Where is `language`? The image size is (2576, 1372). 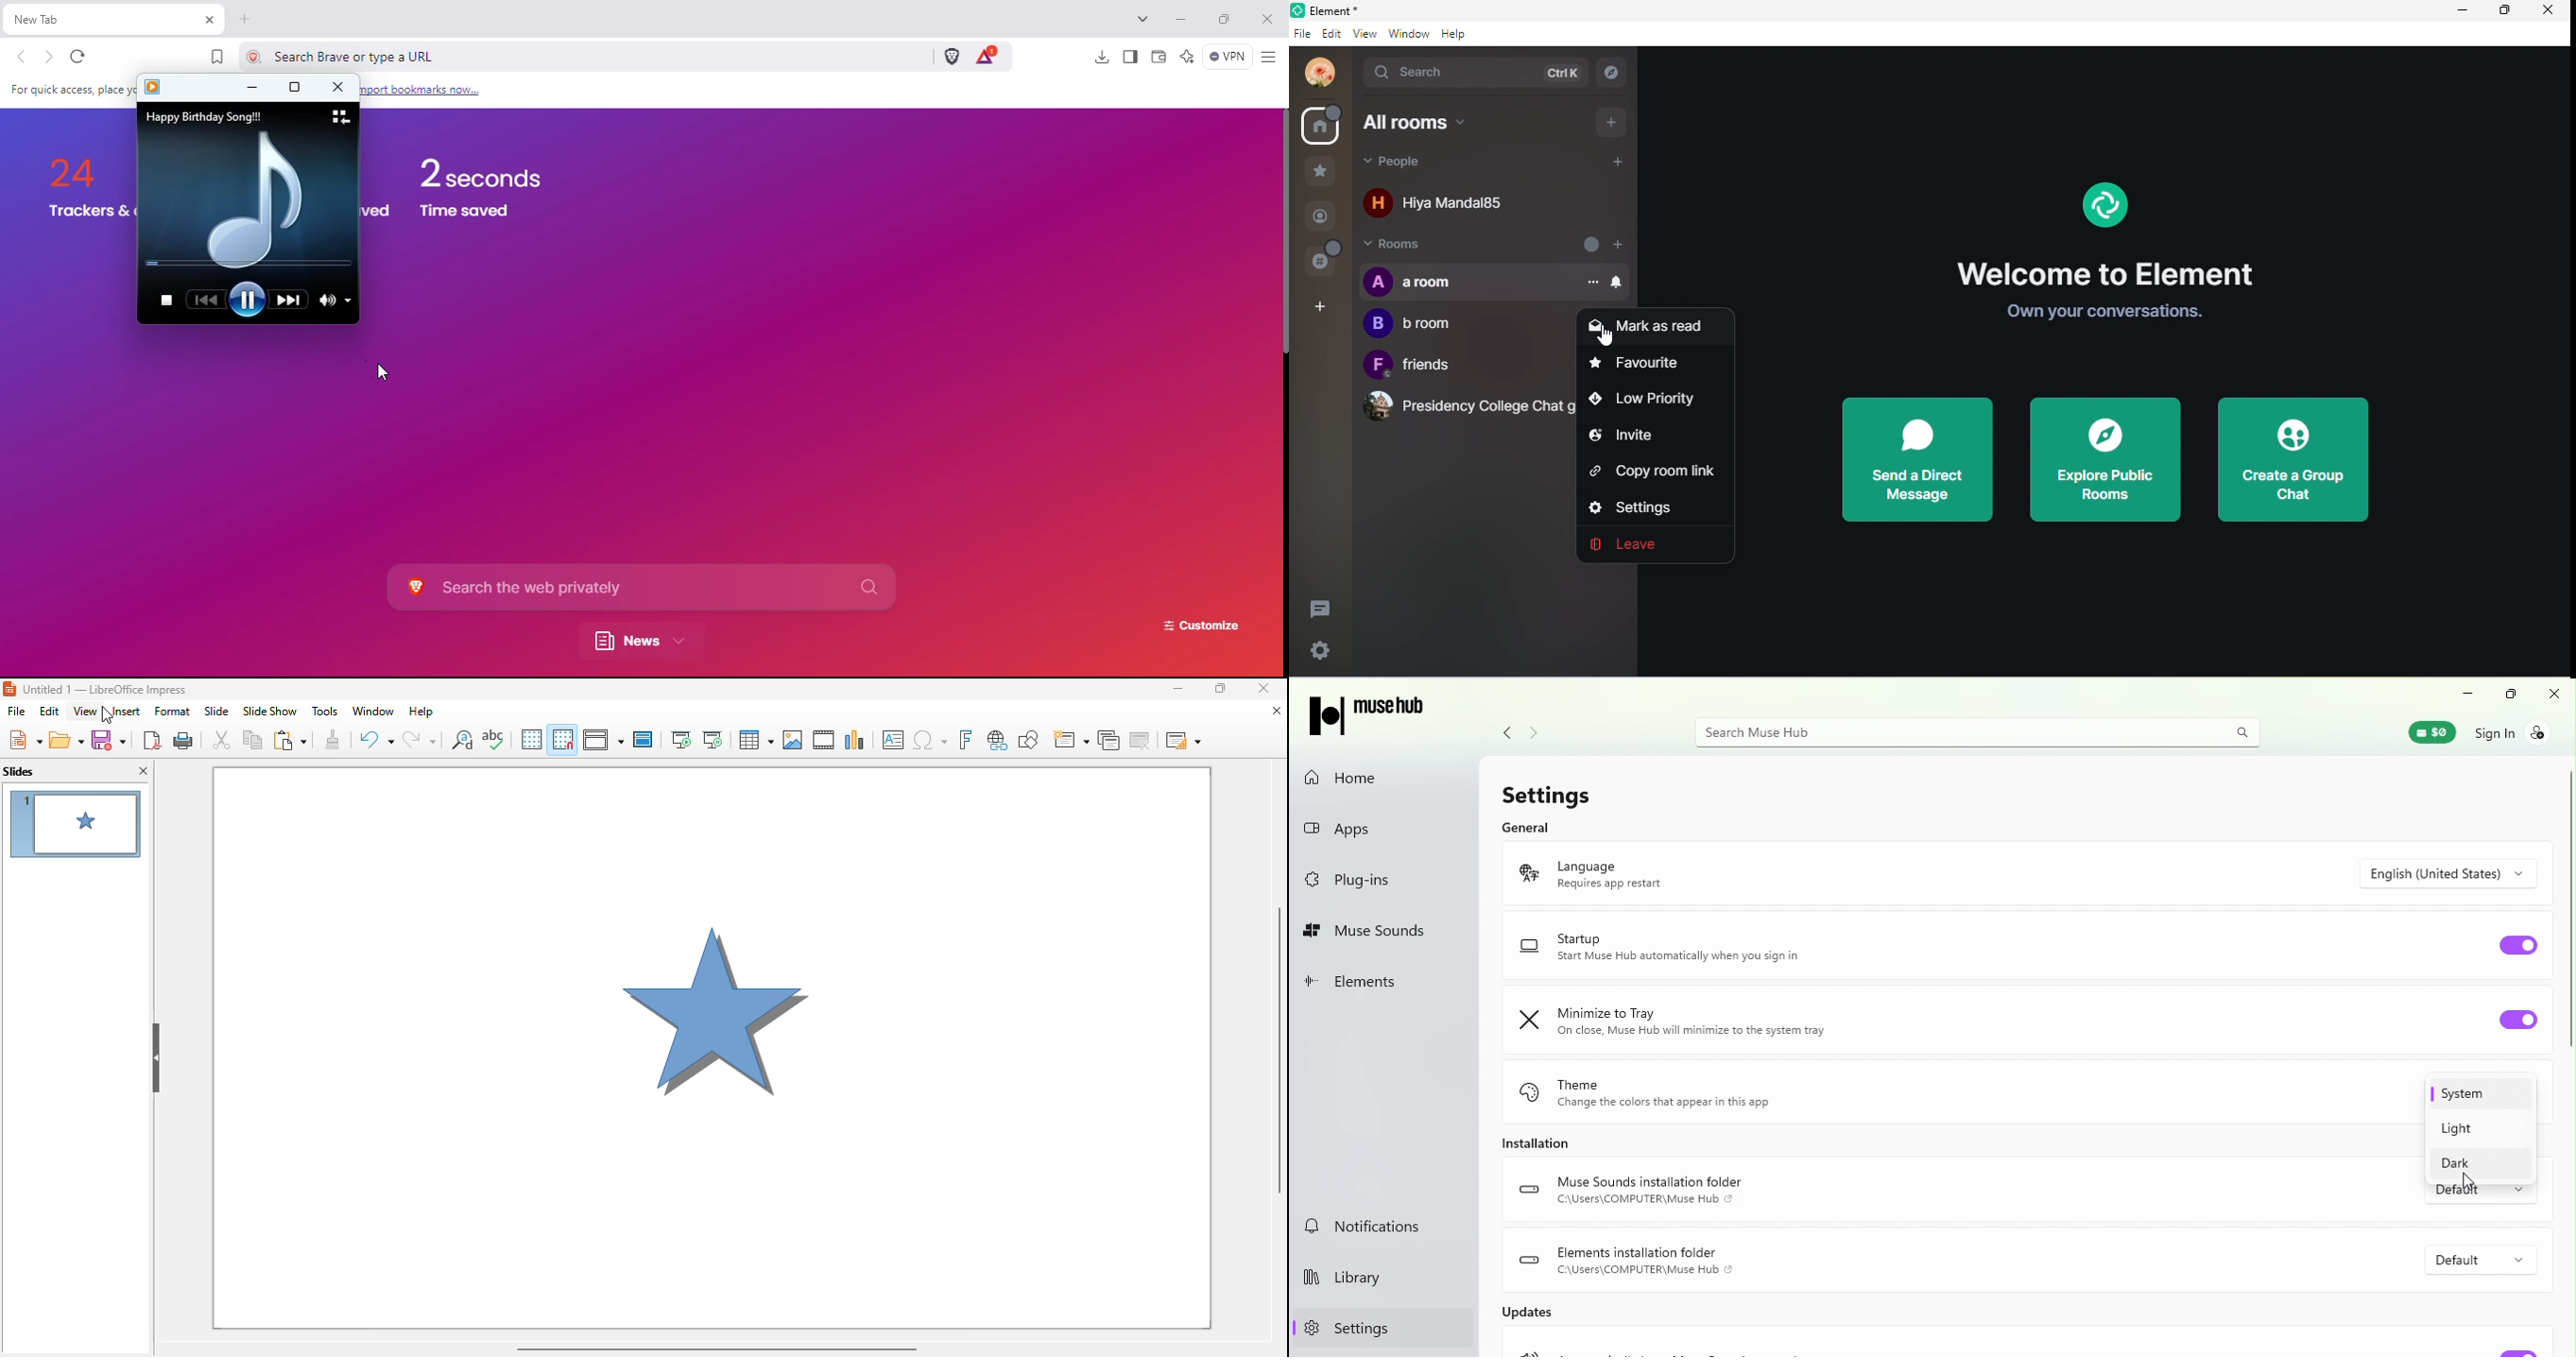
language is located at coordinates (1643, 875).